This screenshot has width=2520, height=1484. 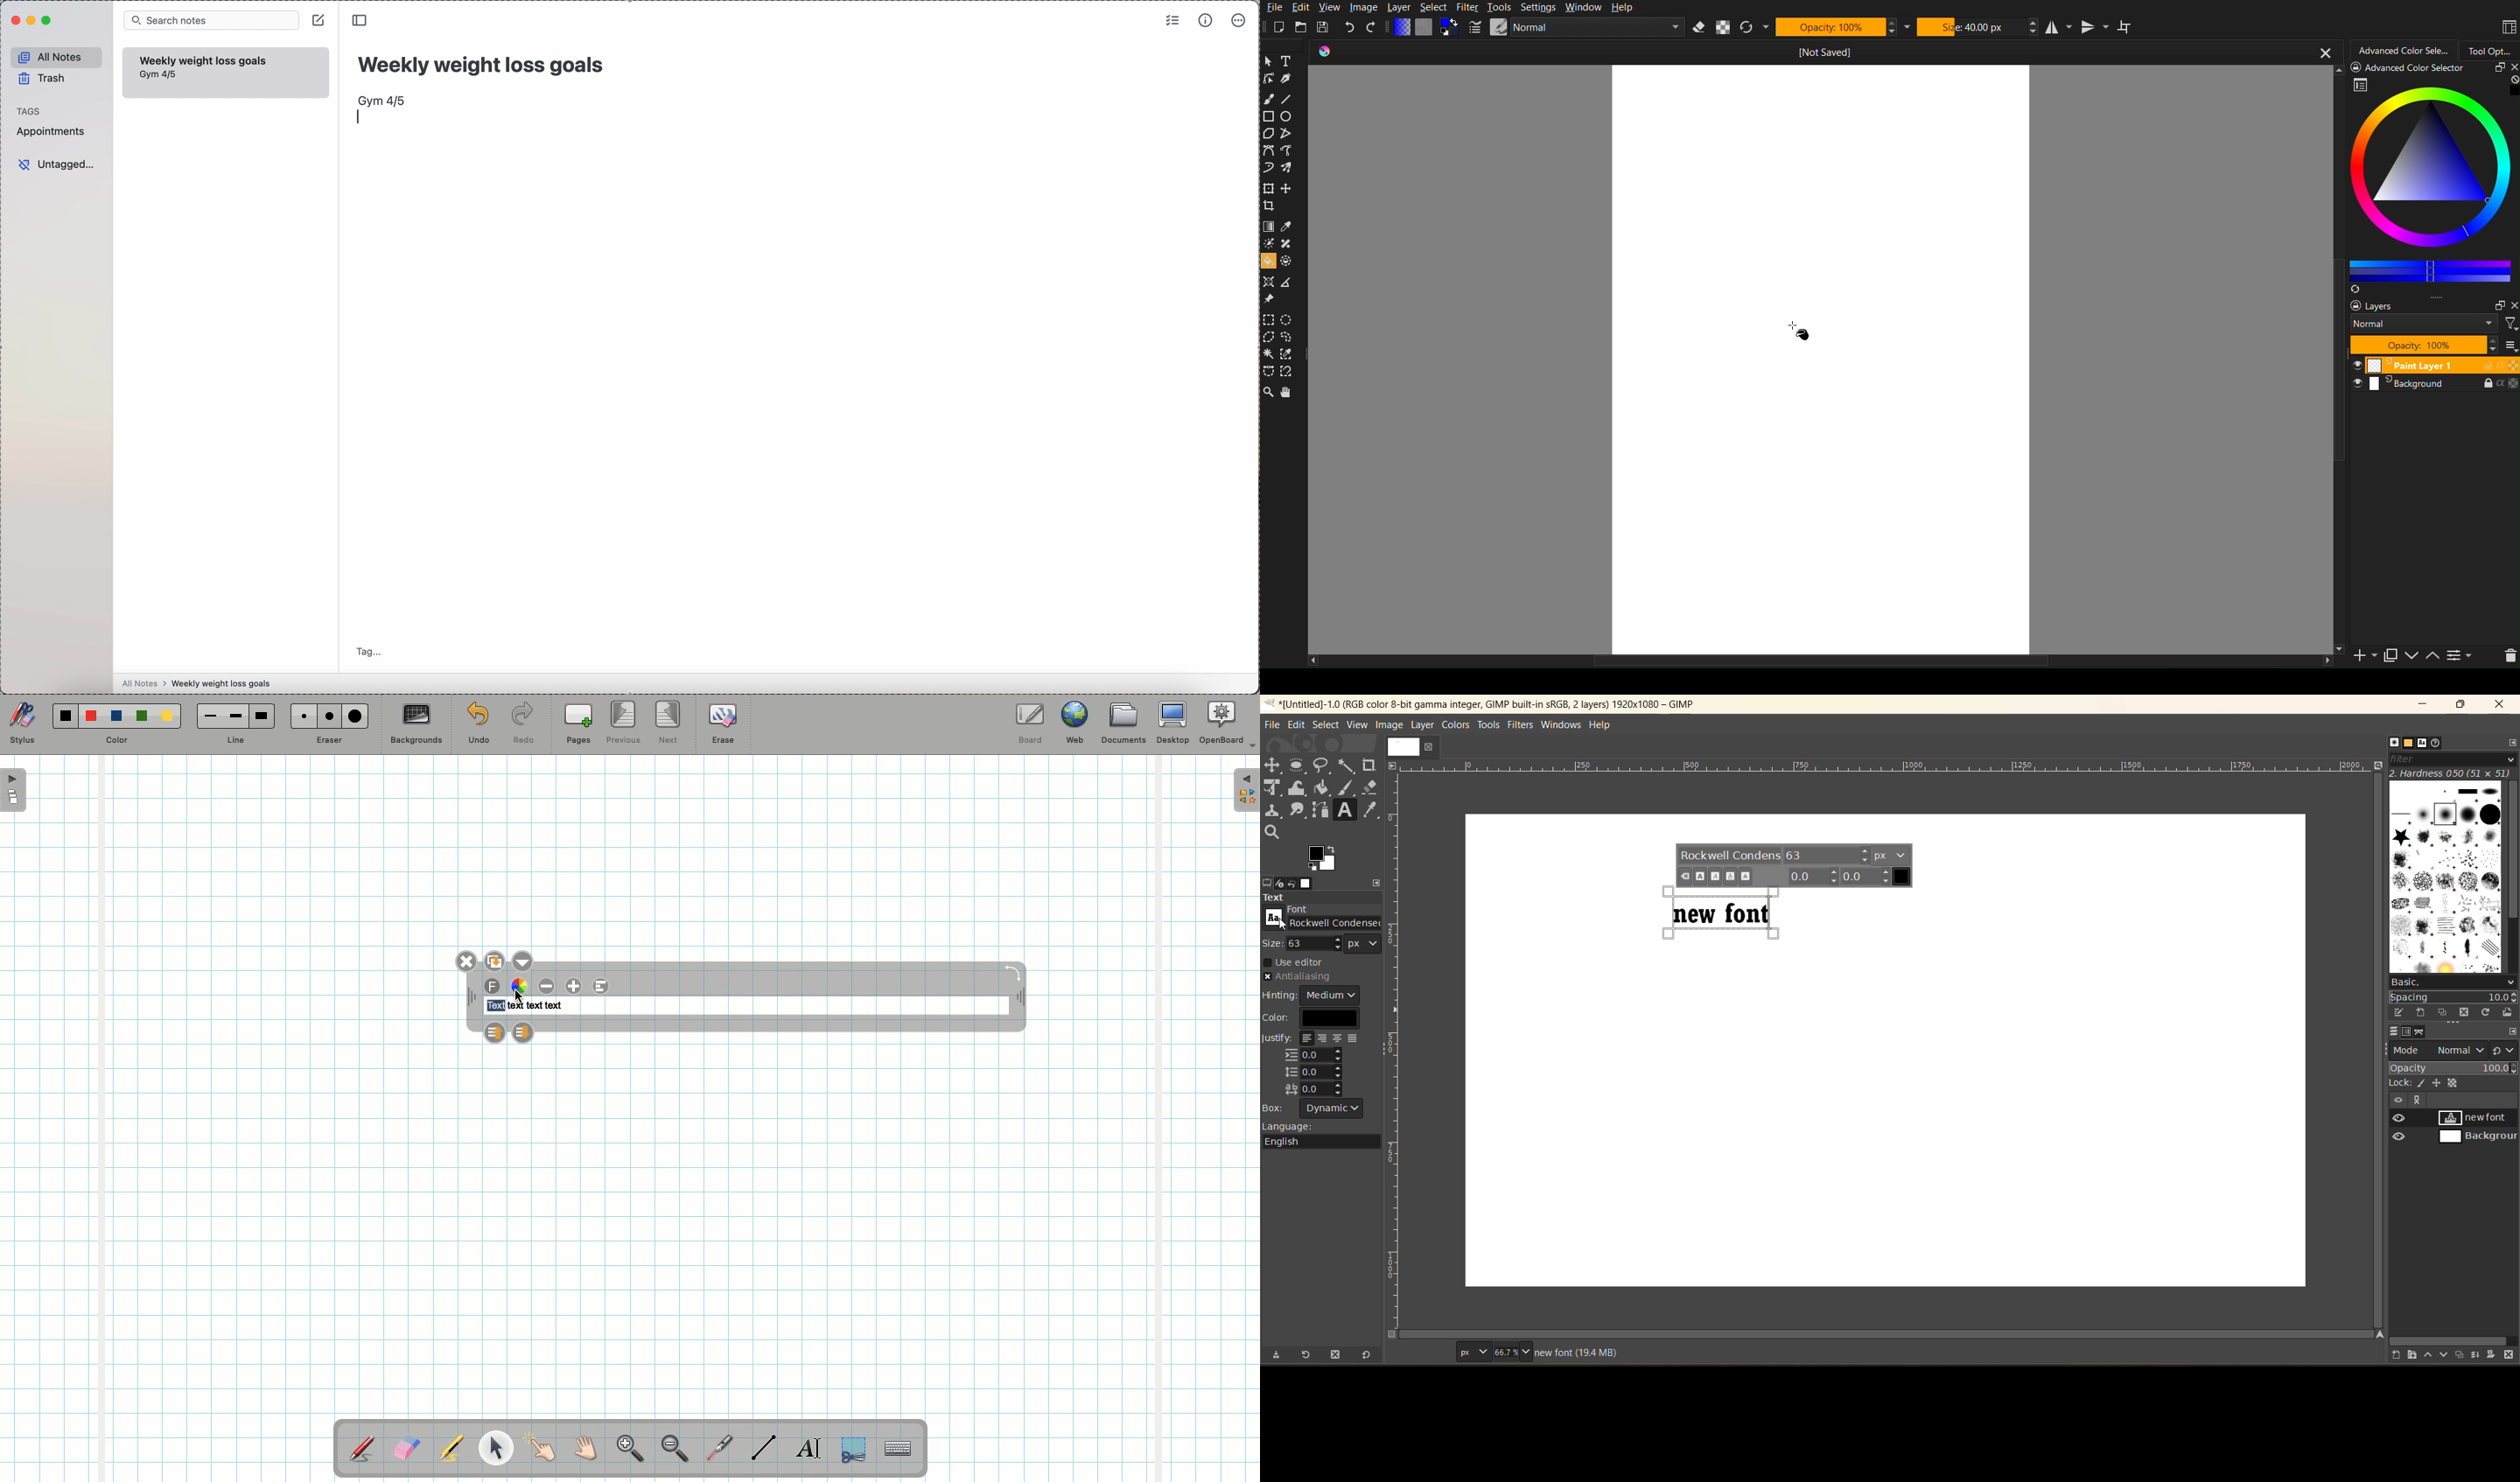 What do you see at coordinates (483, 62) in the screenshot?
I see `title: Weekly weight loss goals` at bounding box center [483, 62].